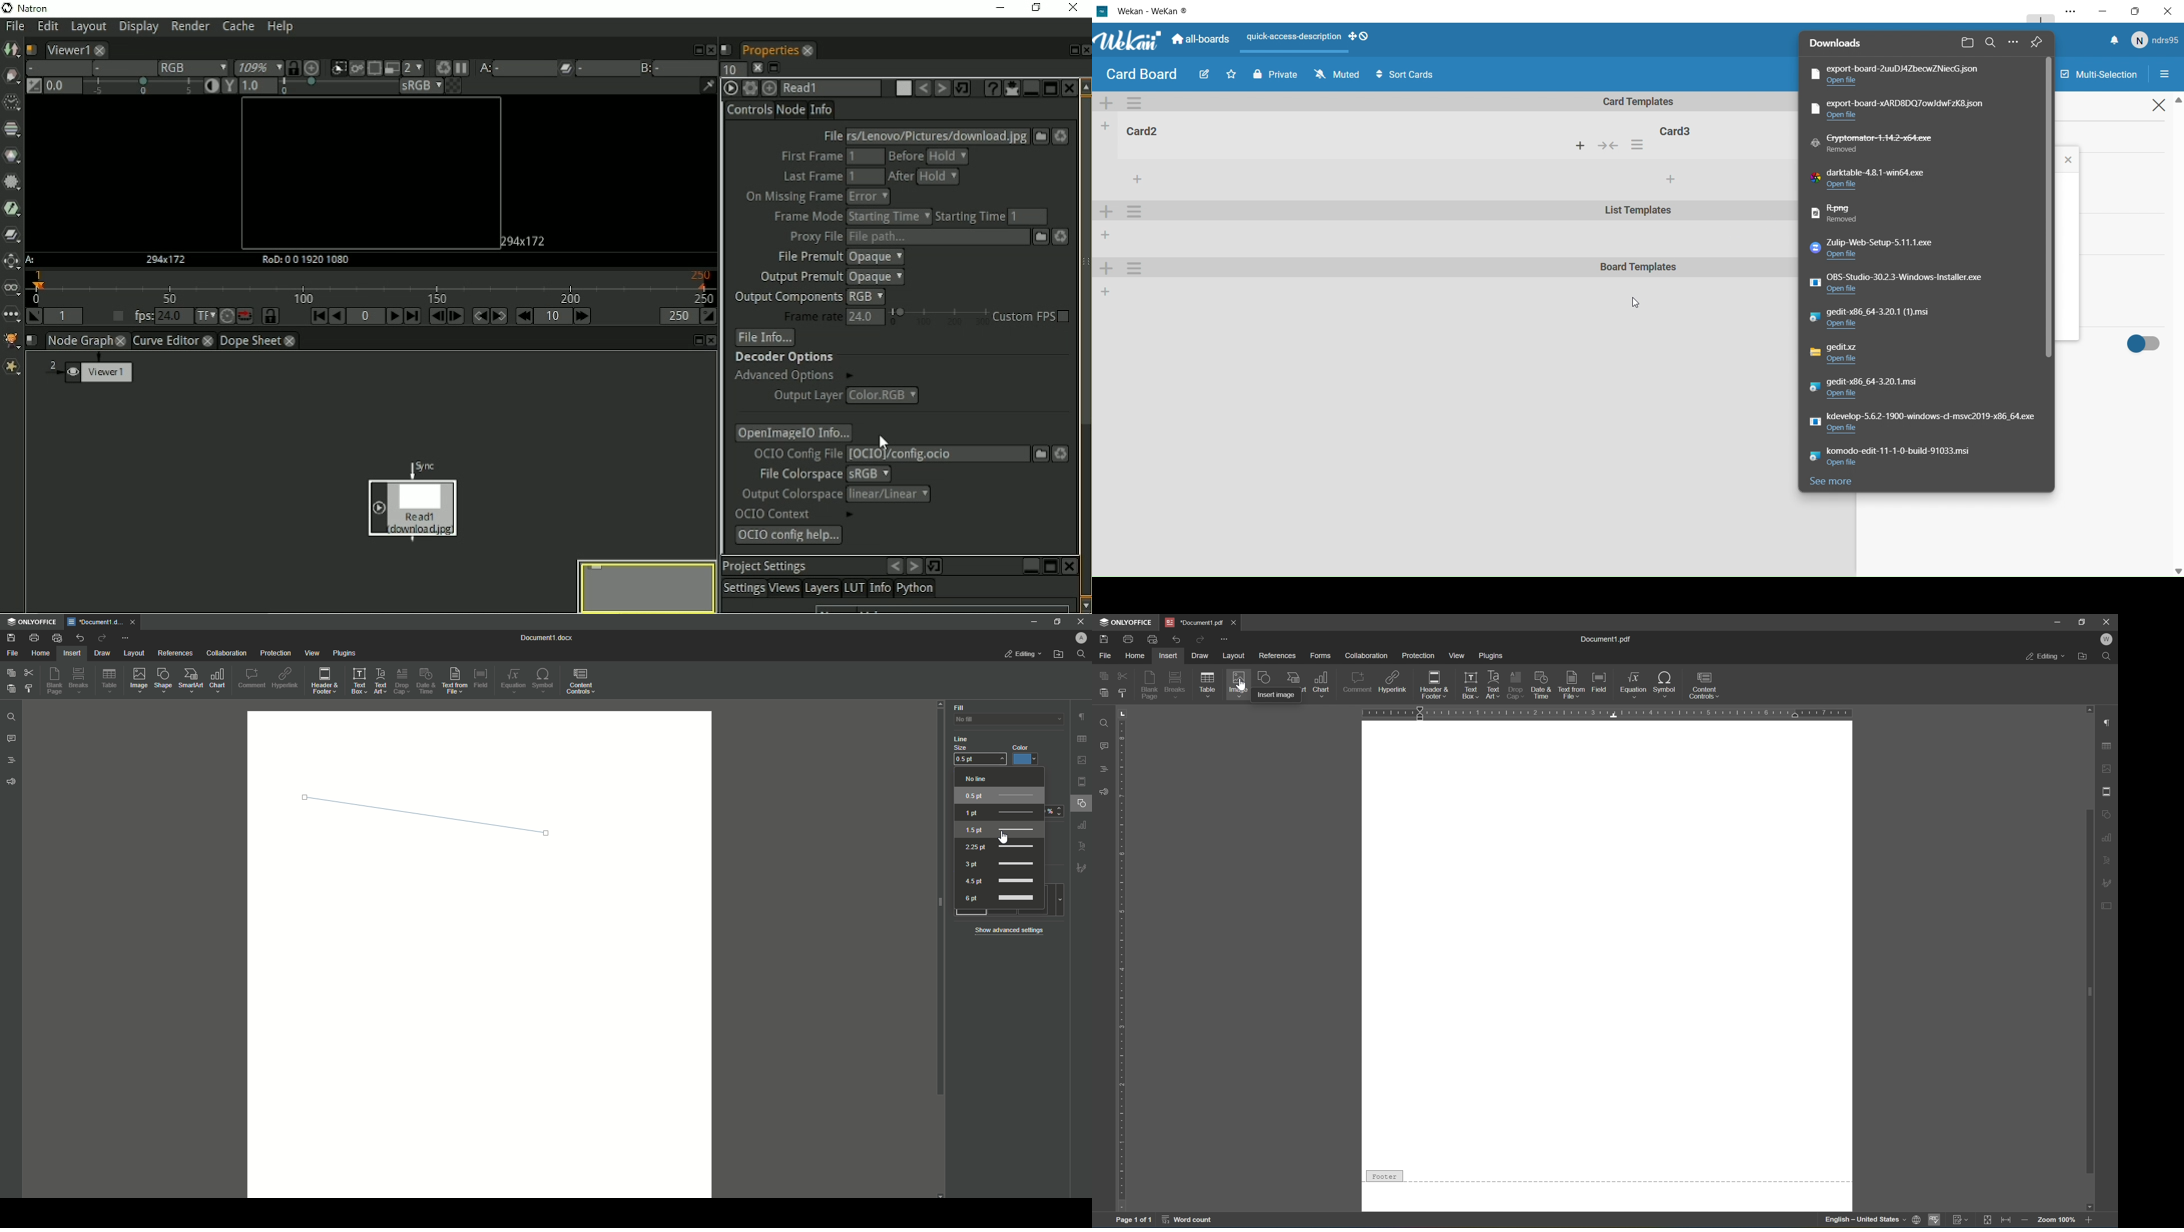  Describe the element at coordinates (2049, 213) in the screenshot. I see `vertical scroll bar` at that location.